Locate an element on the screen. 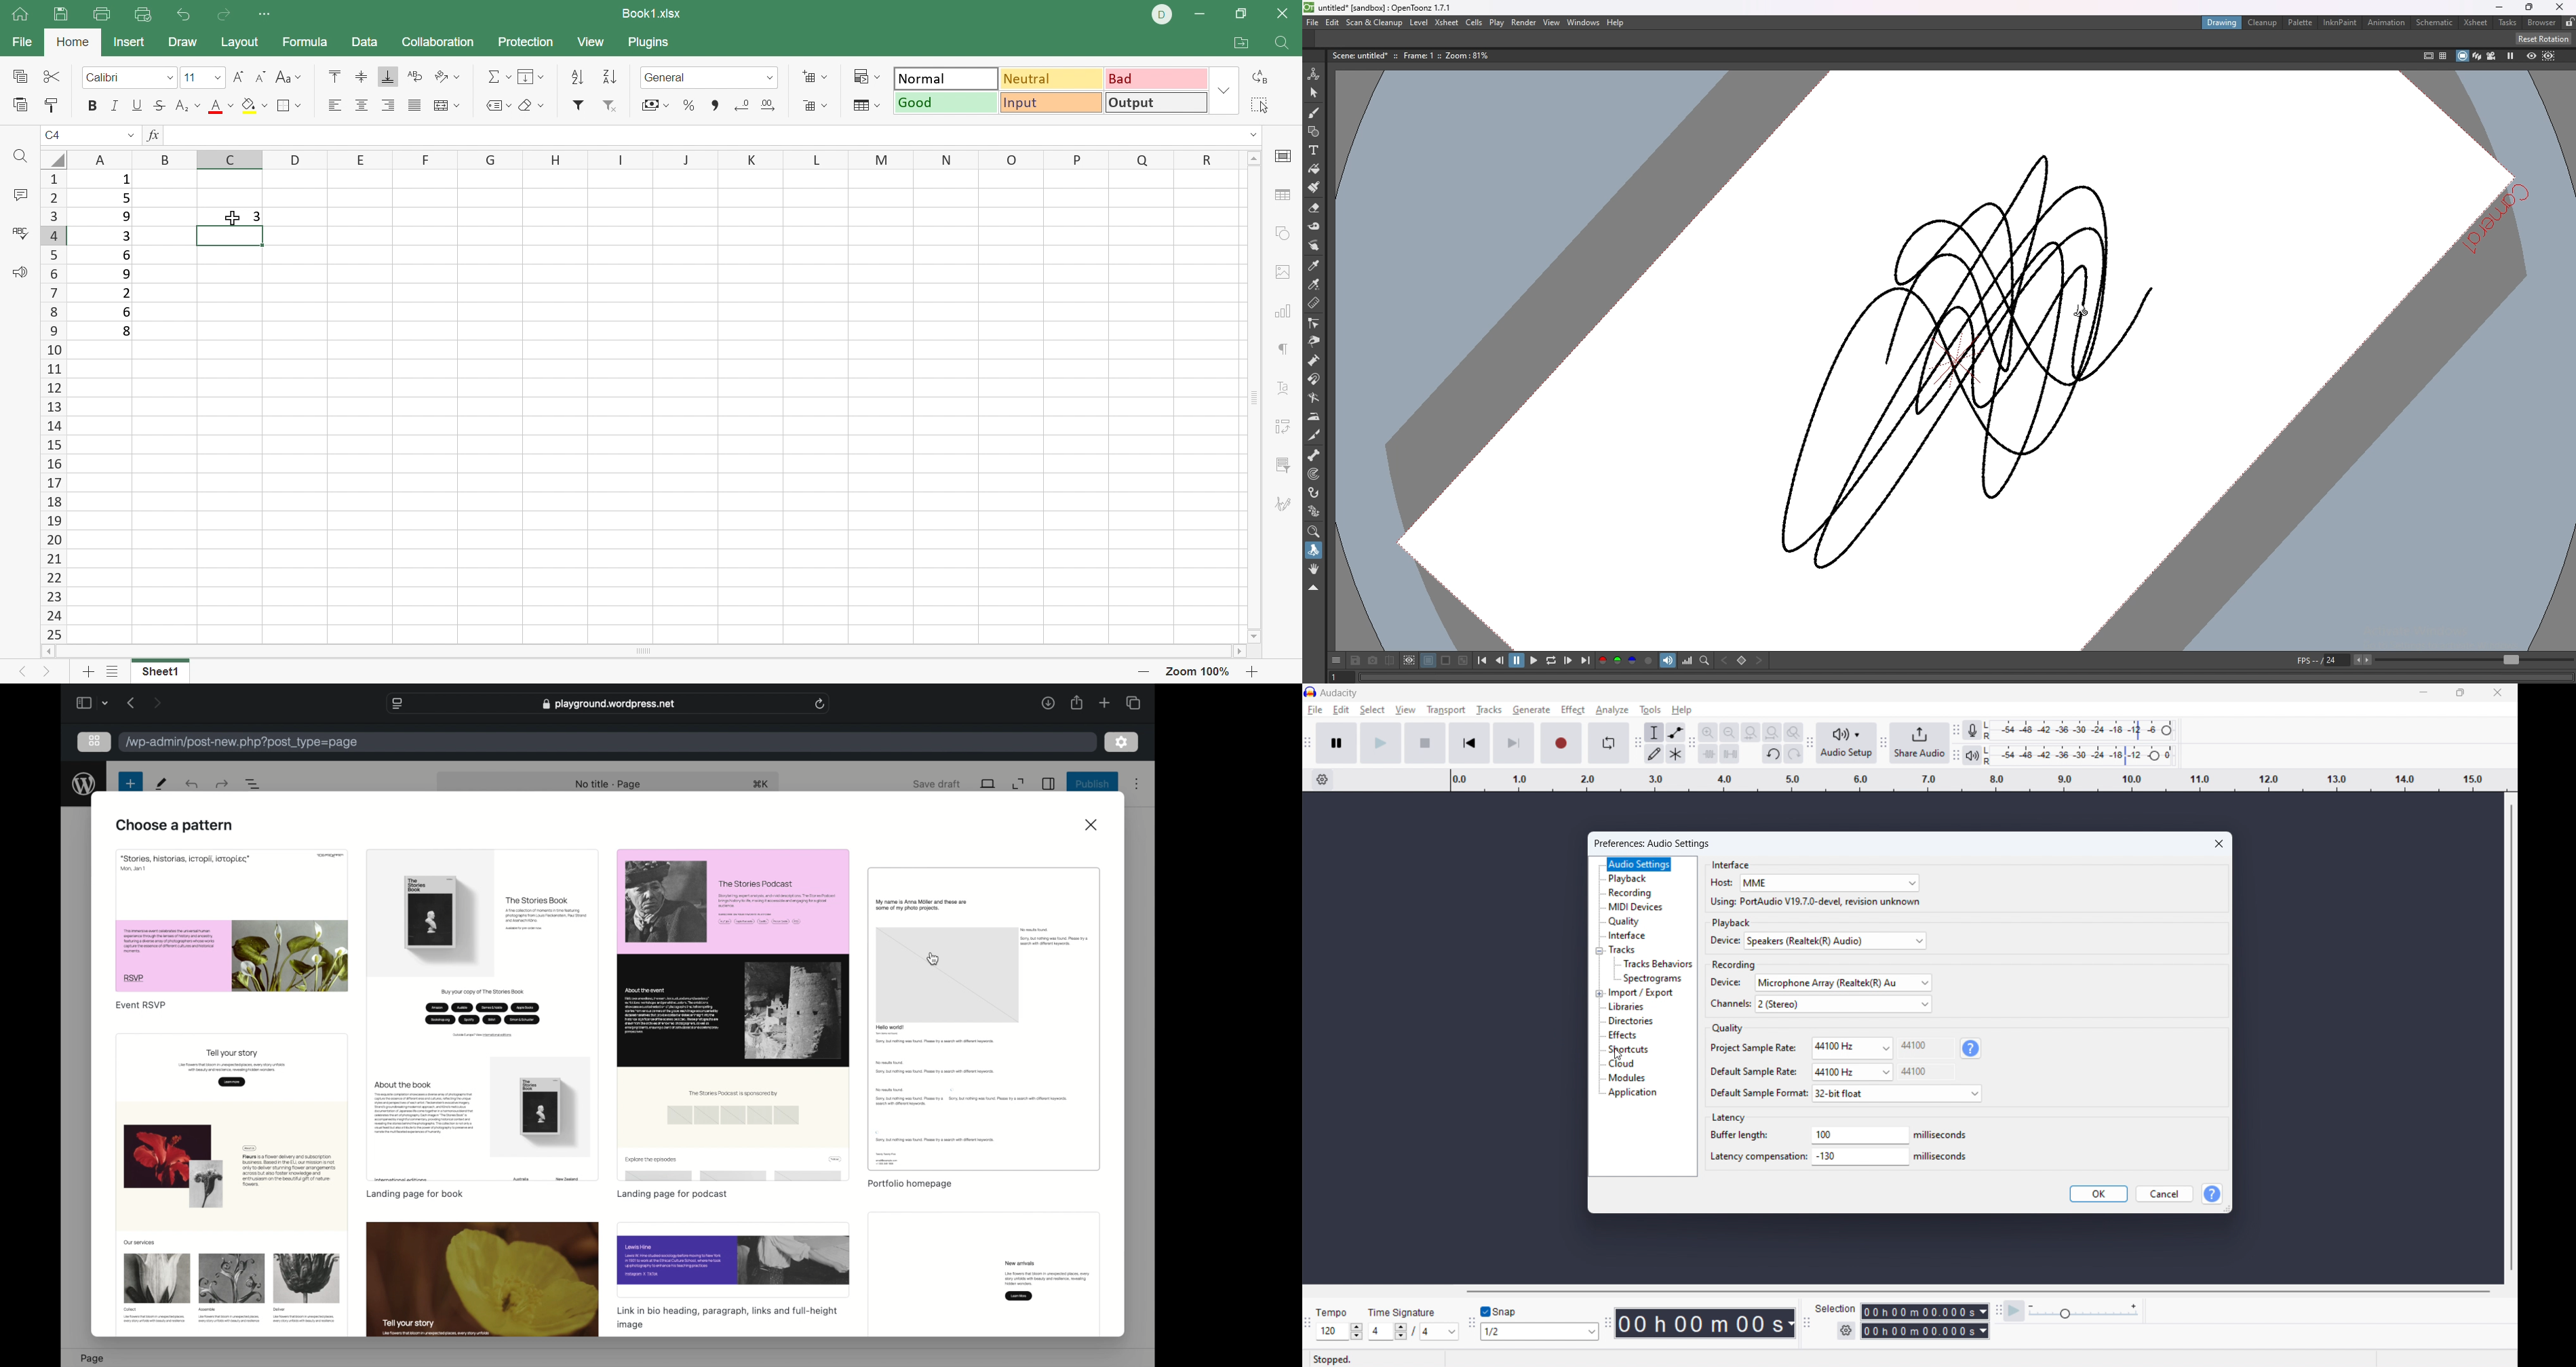  tracks is located at coordinates (1490, 709).